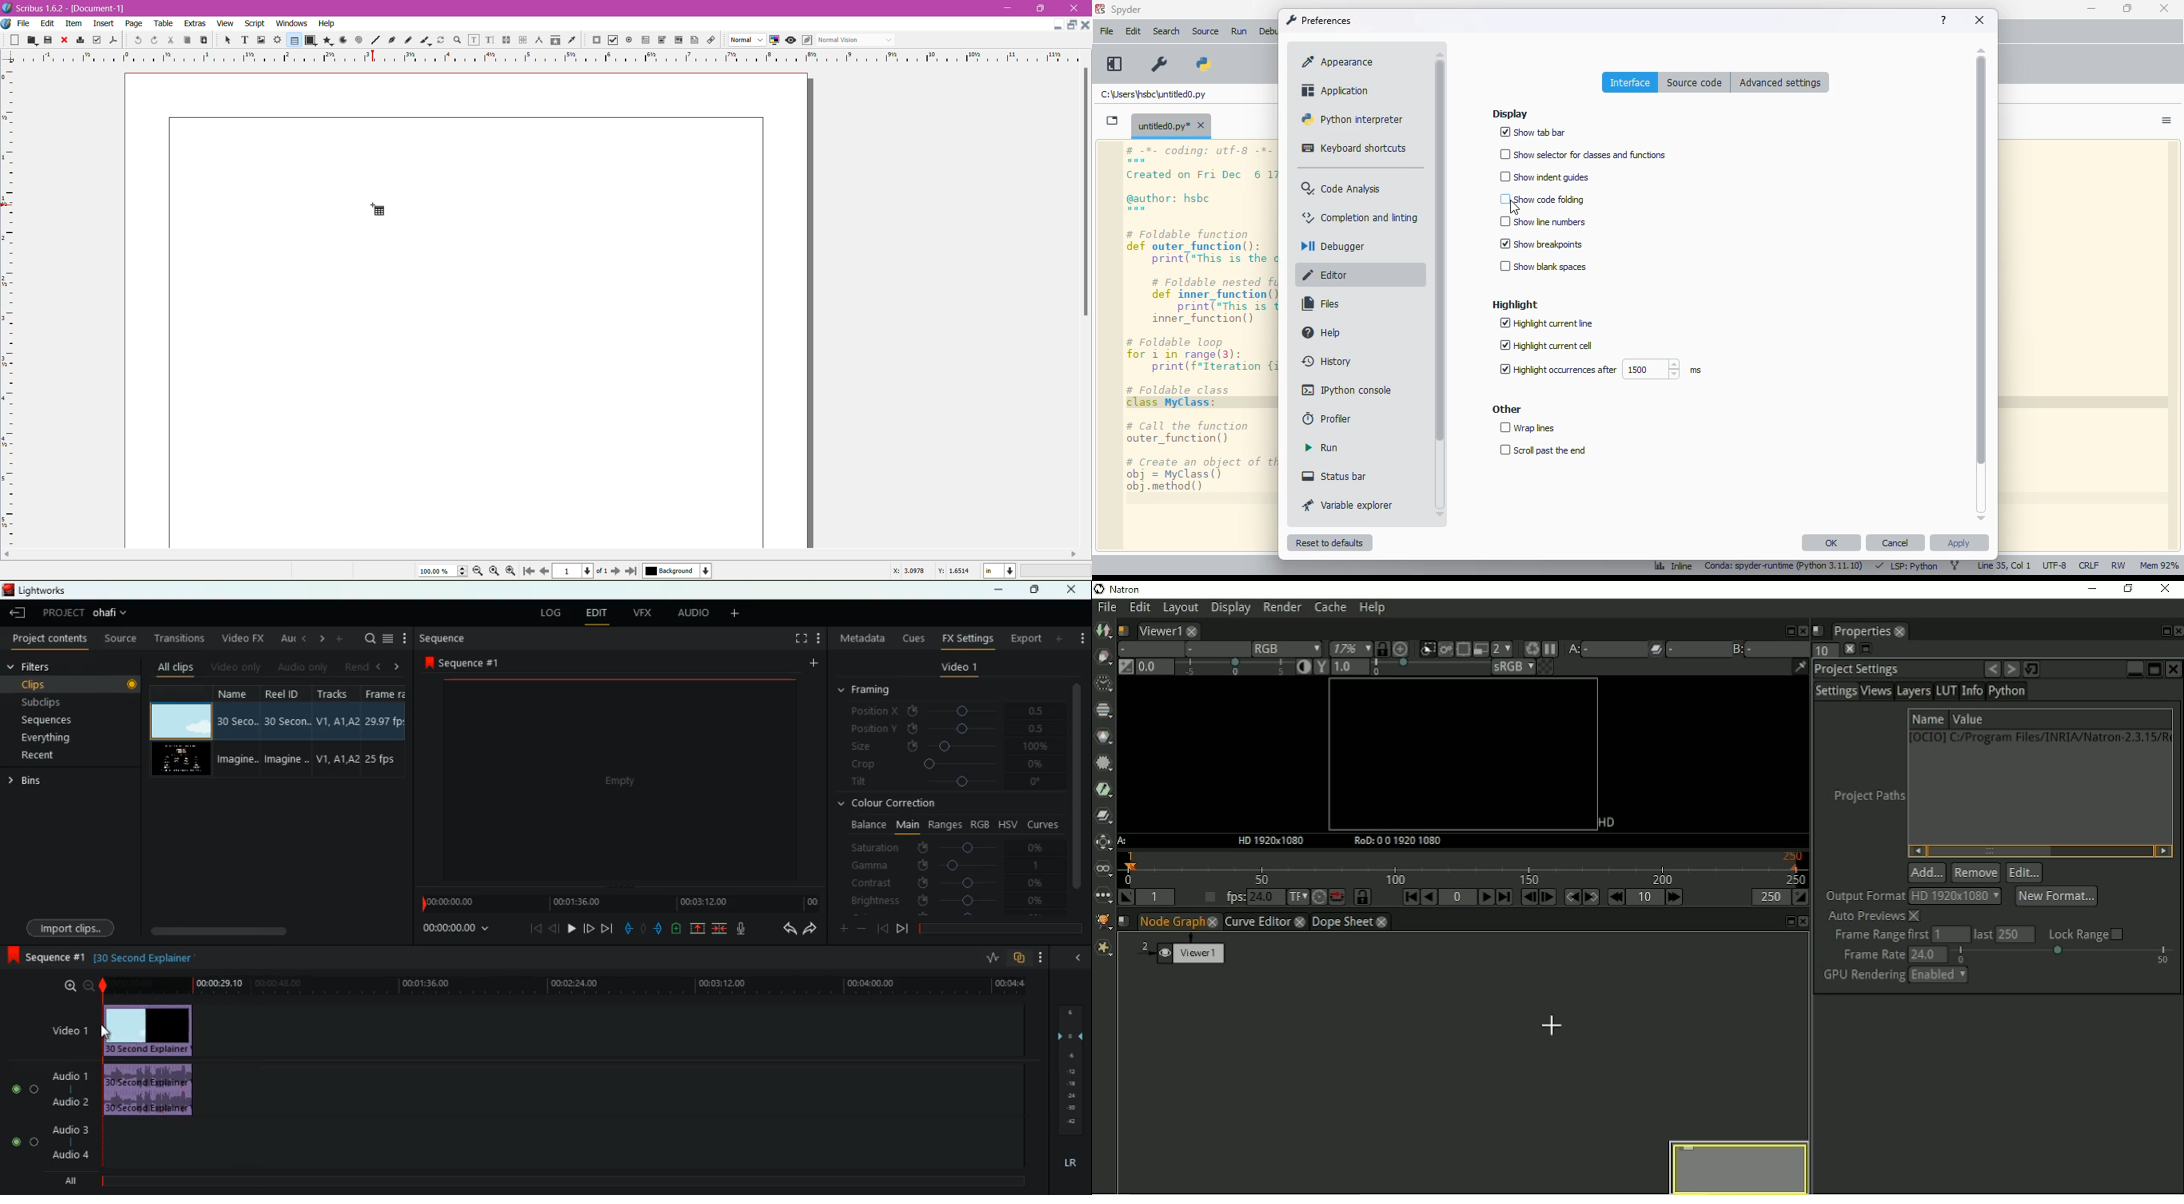 This screenshot has height=1204, width=2184. Describe the element at coordinates (1629, 82) in the screenshot. I see `interface` at that location.